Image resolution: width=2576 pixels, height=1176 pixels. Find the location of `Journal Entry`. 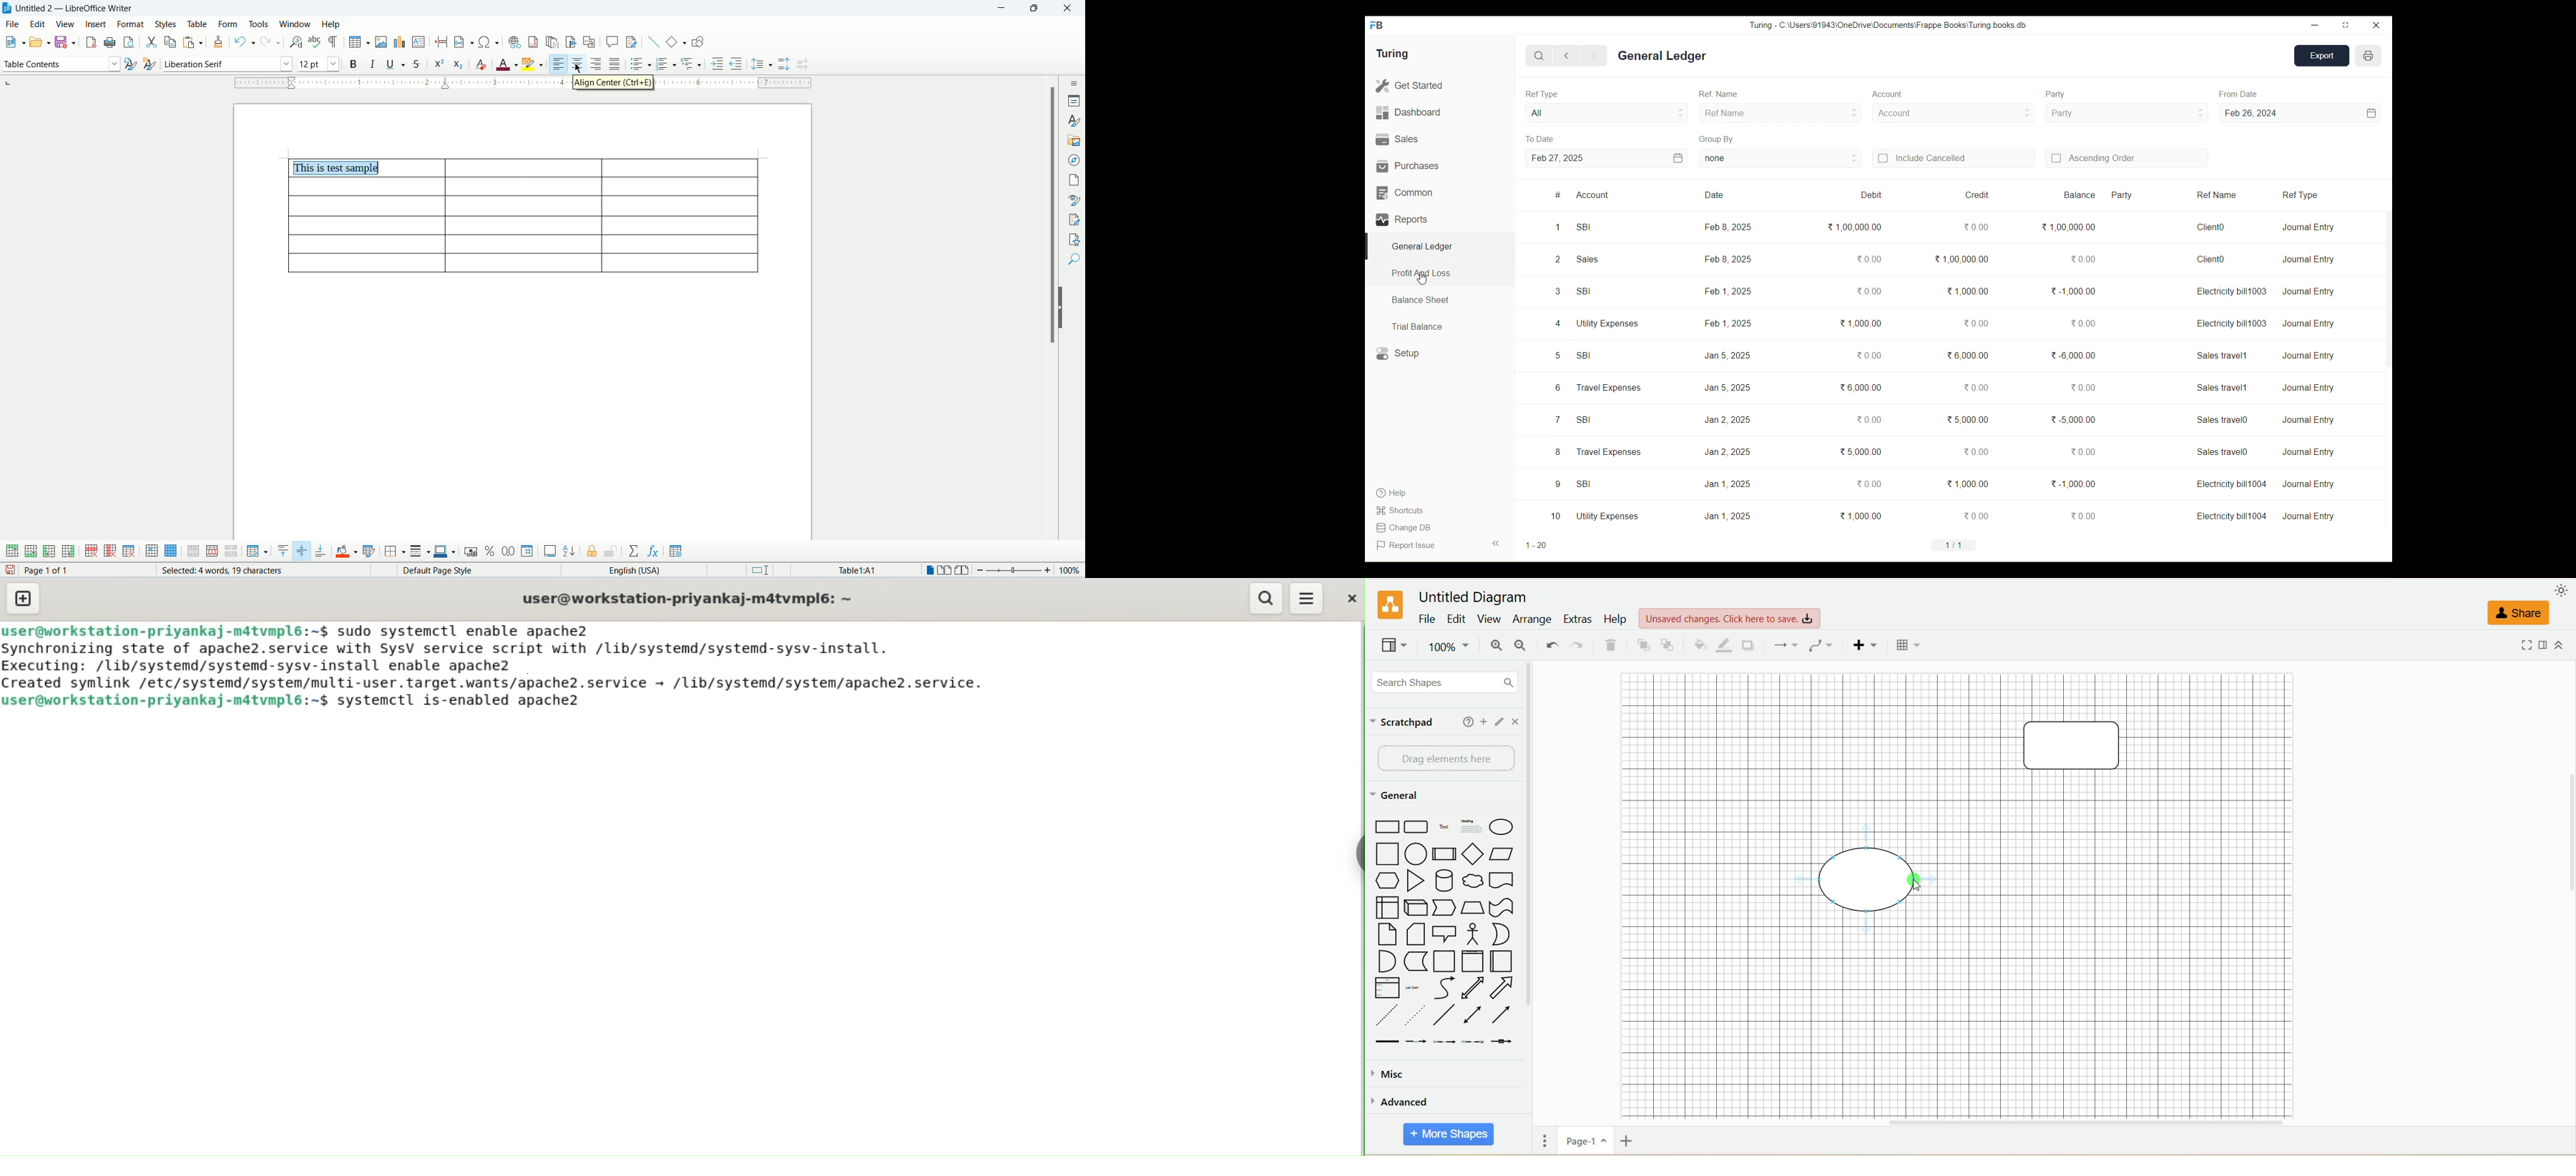

Journal Entry is located at coordinates (2309, 516).